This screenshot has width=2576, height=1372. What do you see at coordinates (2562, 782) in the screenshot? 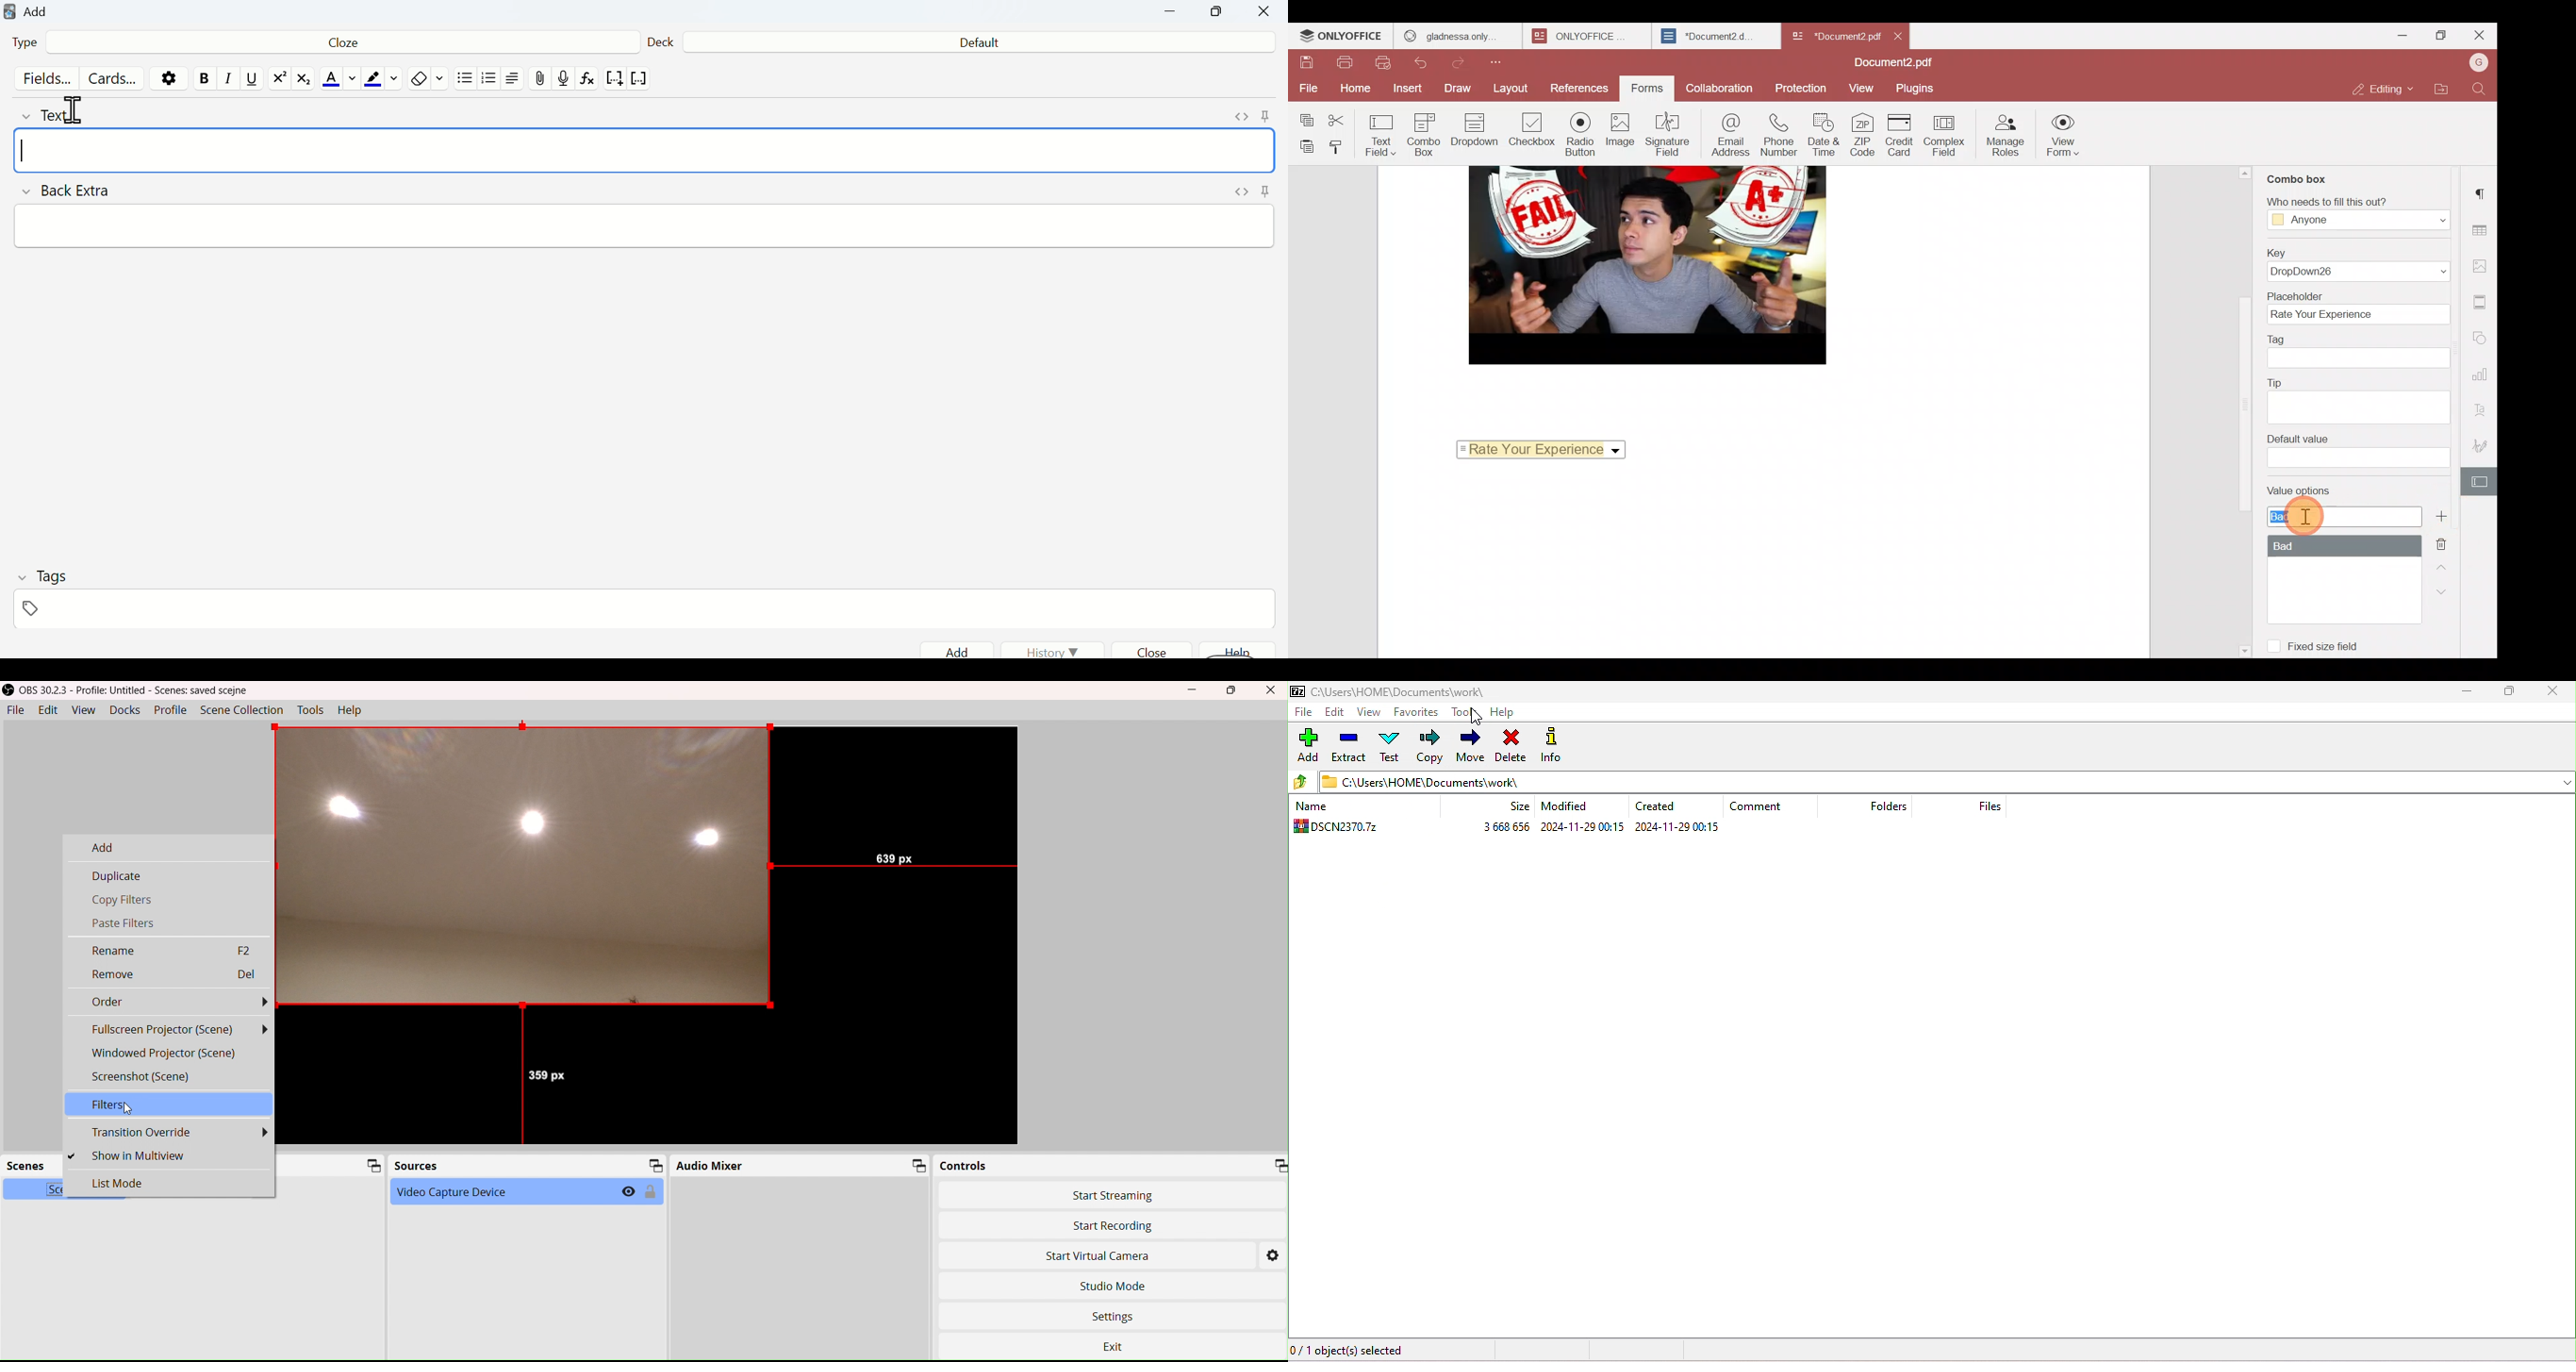
I see `drop down` at bounding box center [2562, 782].